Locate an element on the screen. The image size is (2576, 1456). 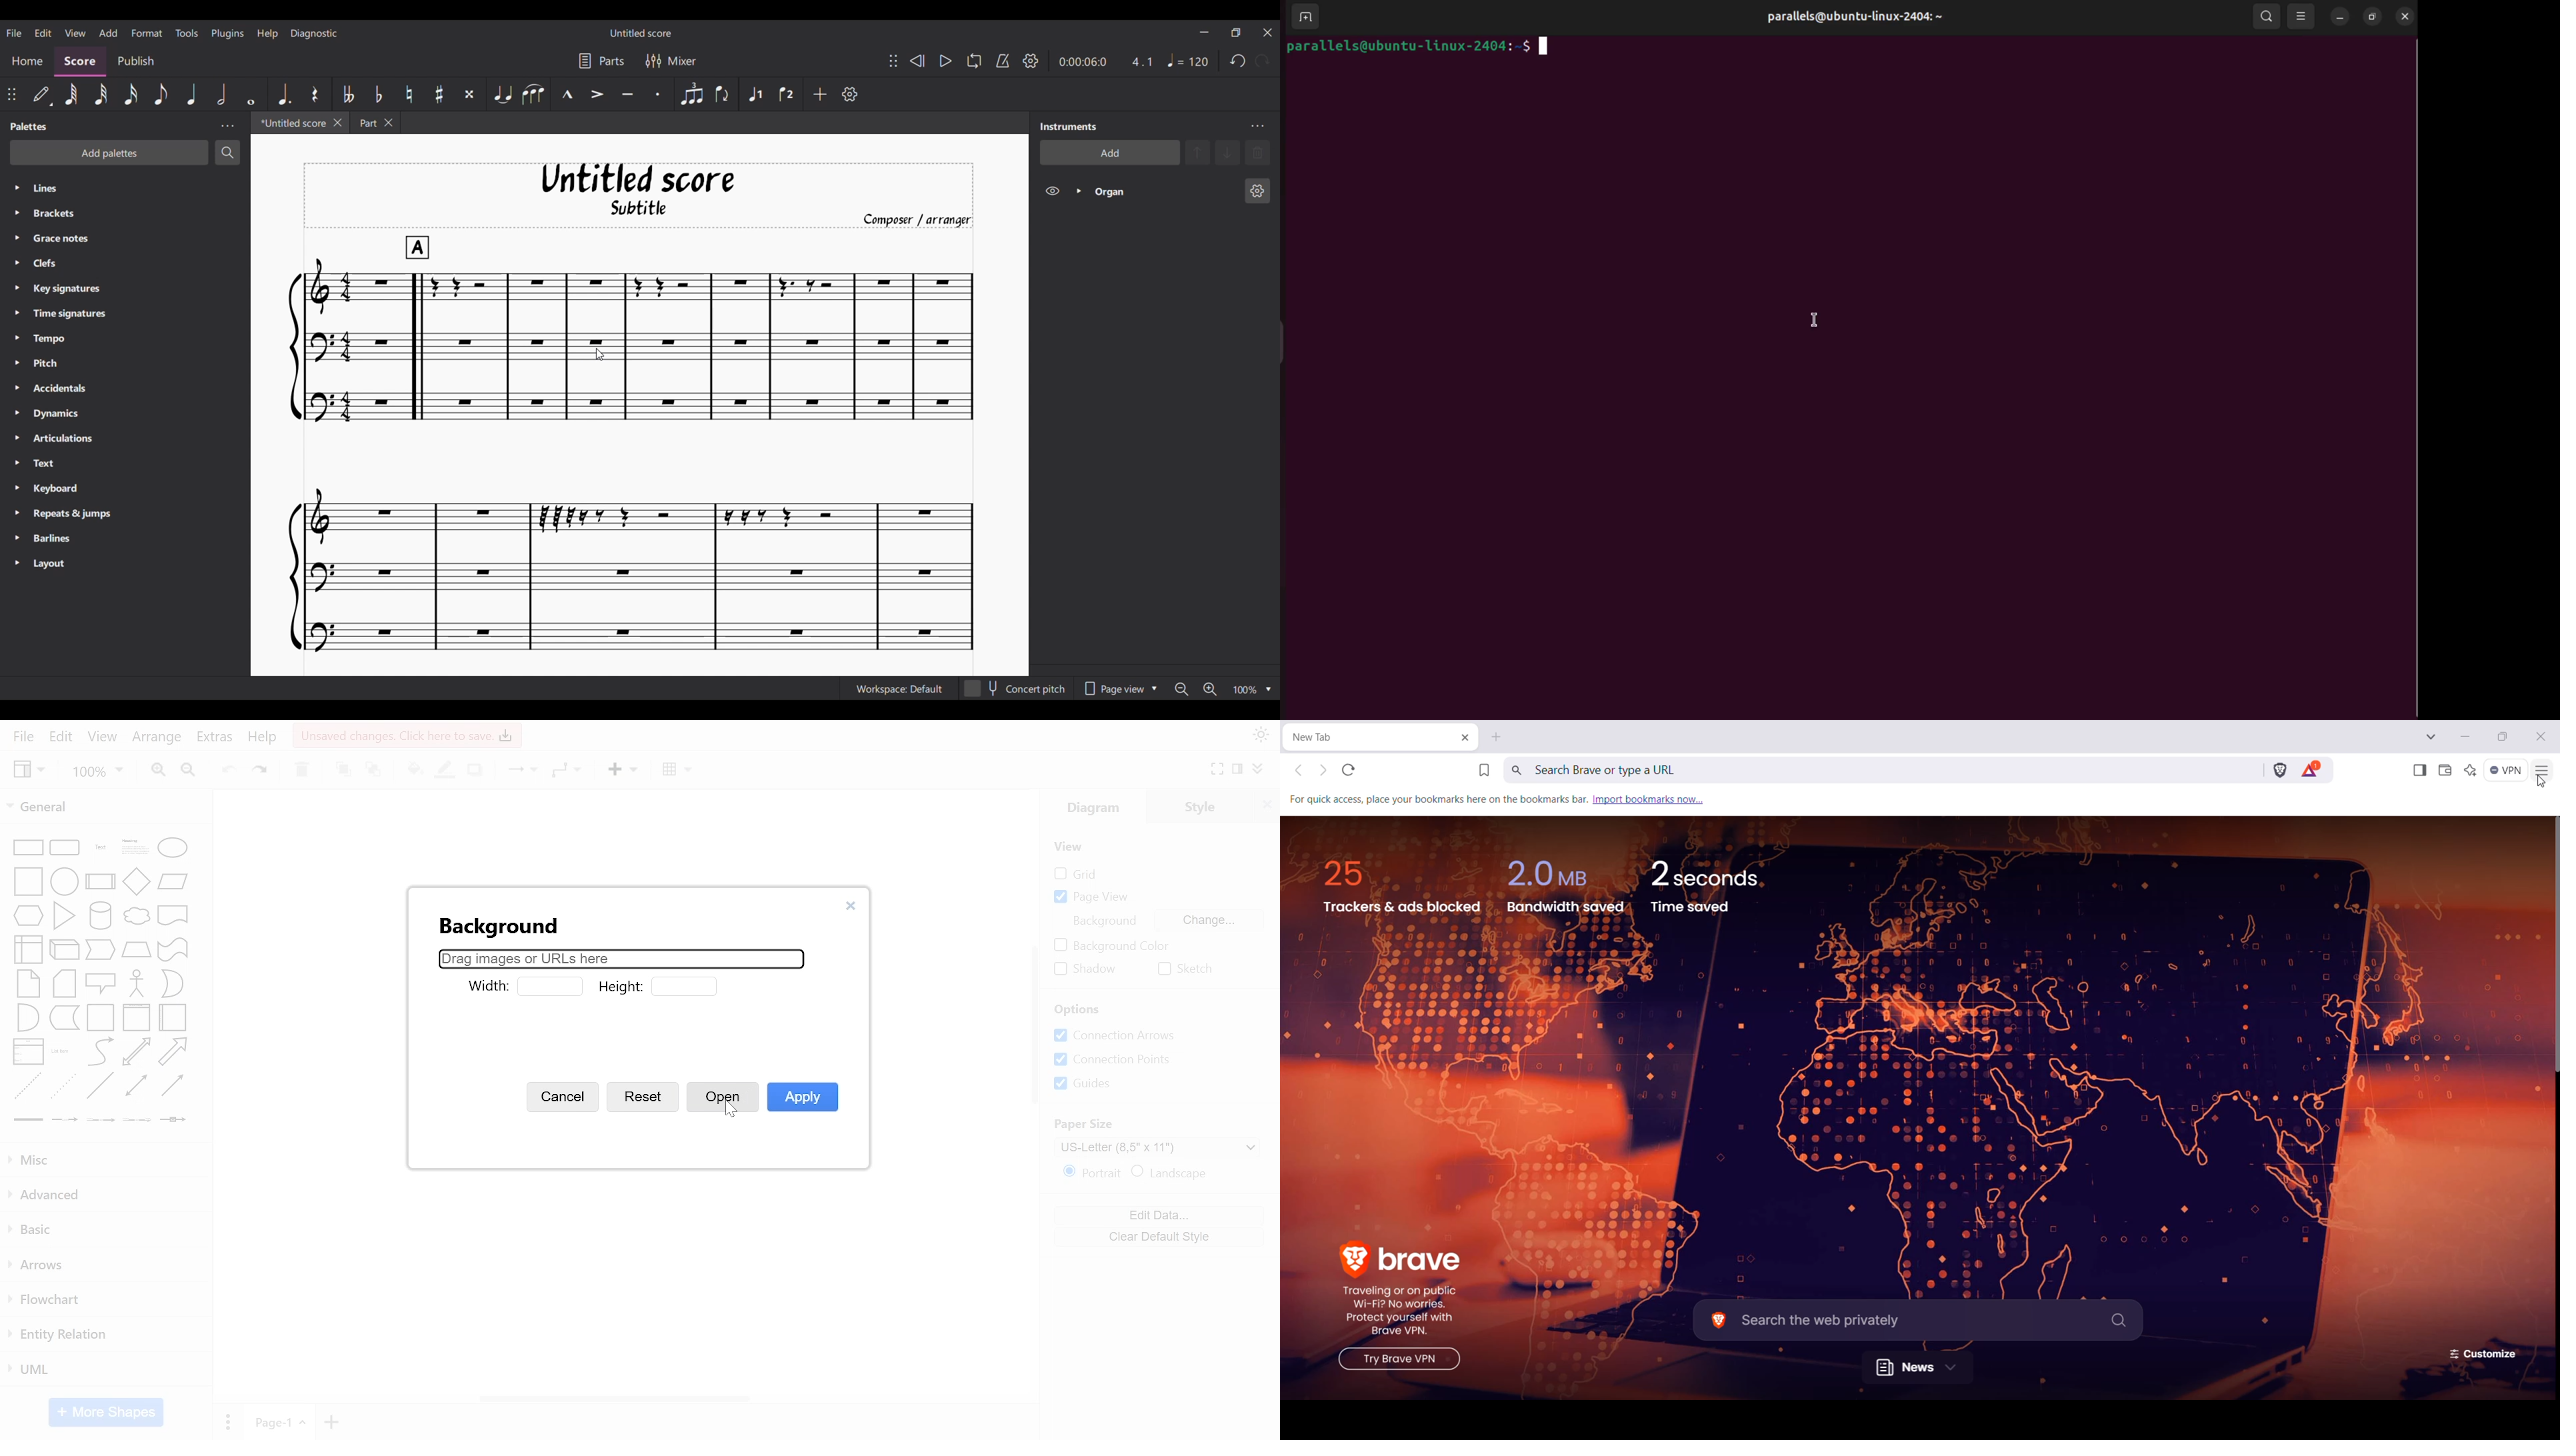
open is located at coordinates (722, 1099).